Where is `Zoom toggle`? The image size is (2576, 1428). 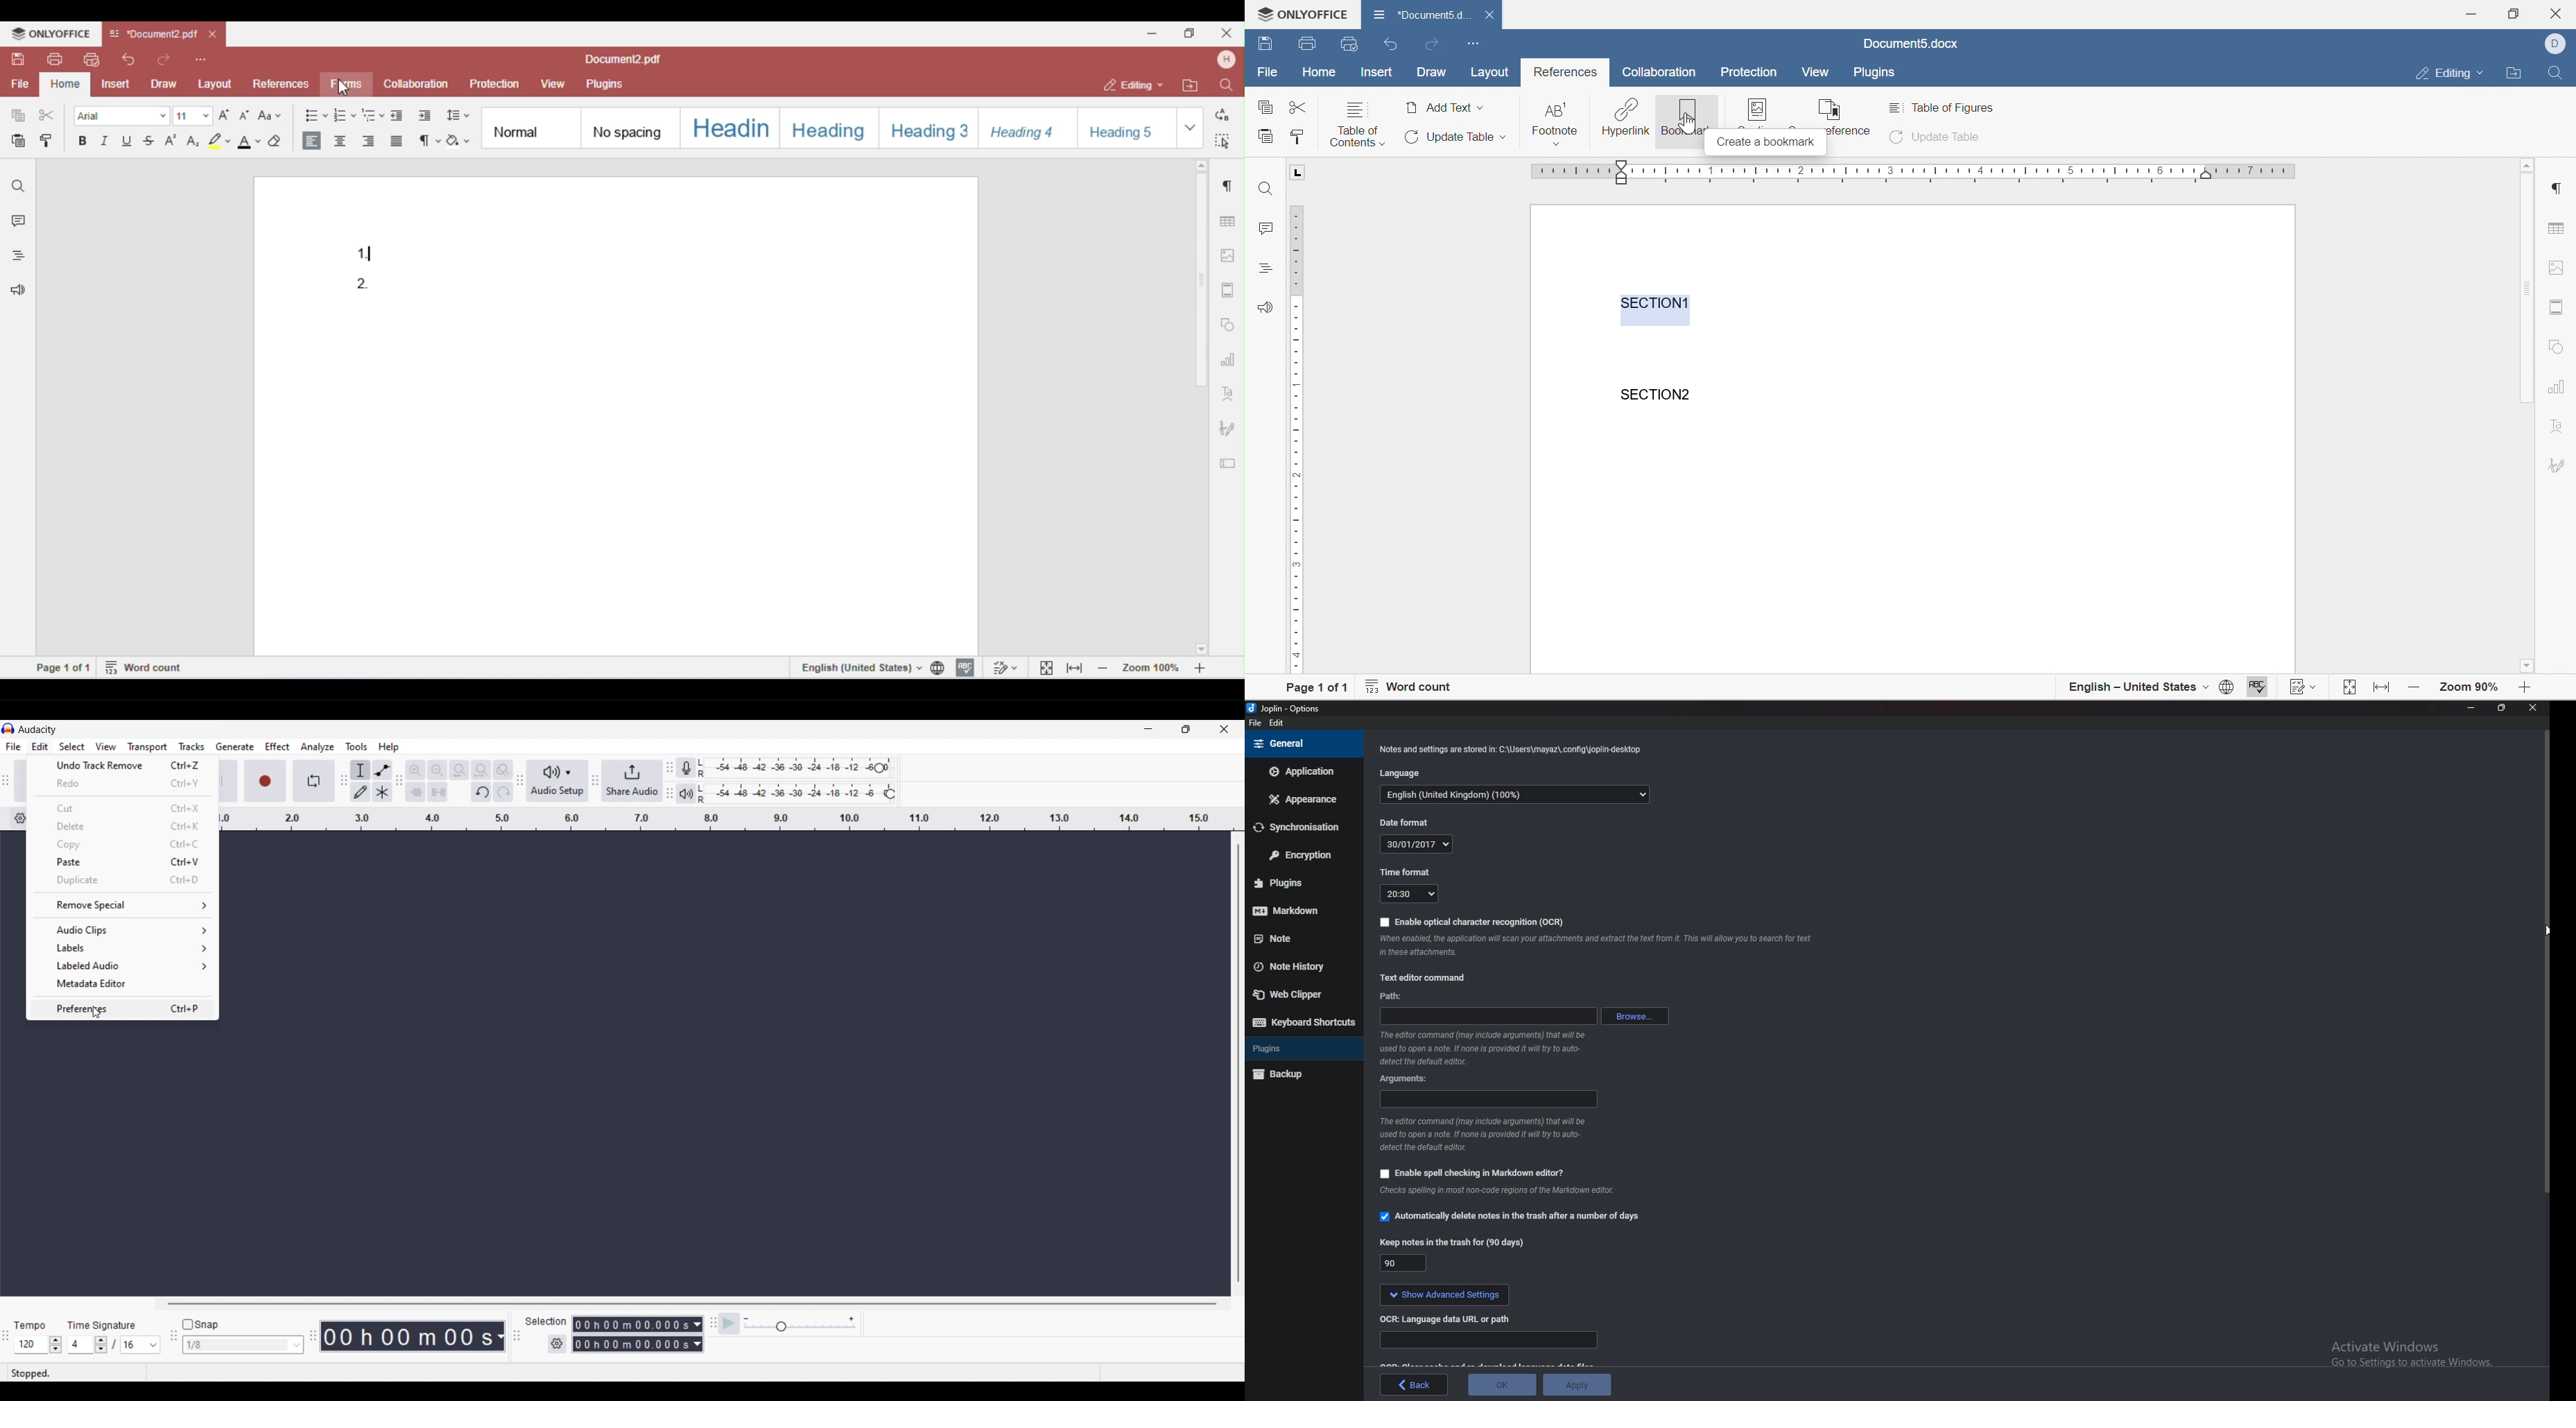
Zoom toggle is located at coordinates (503, 770).